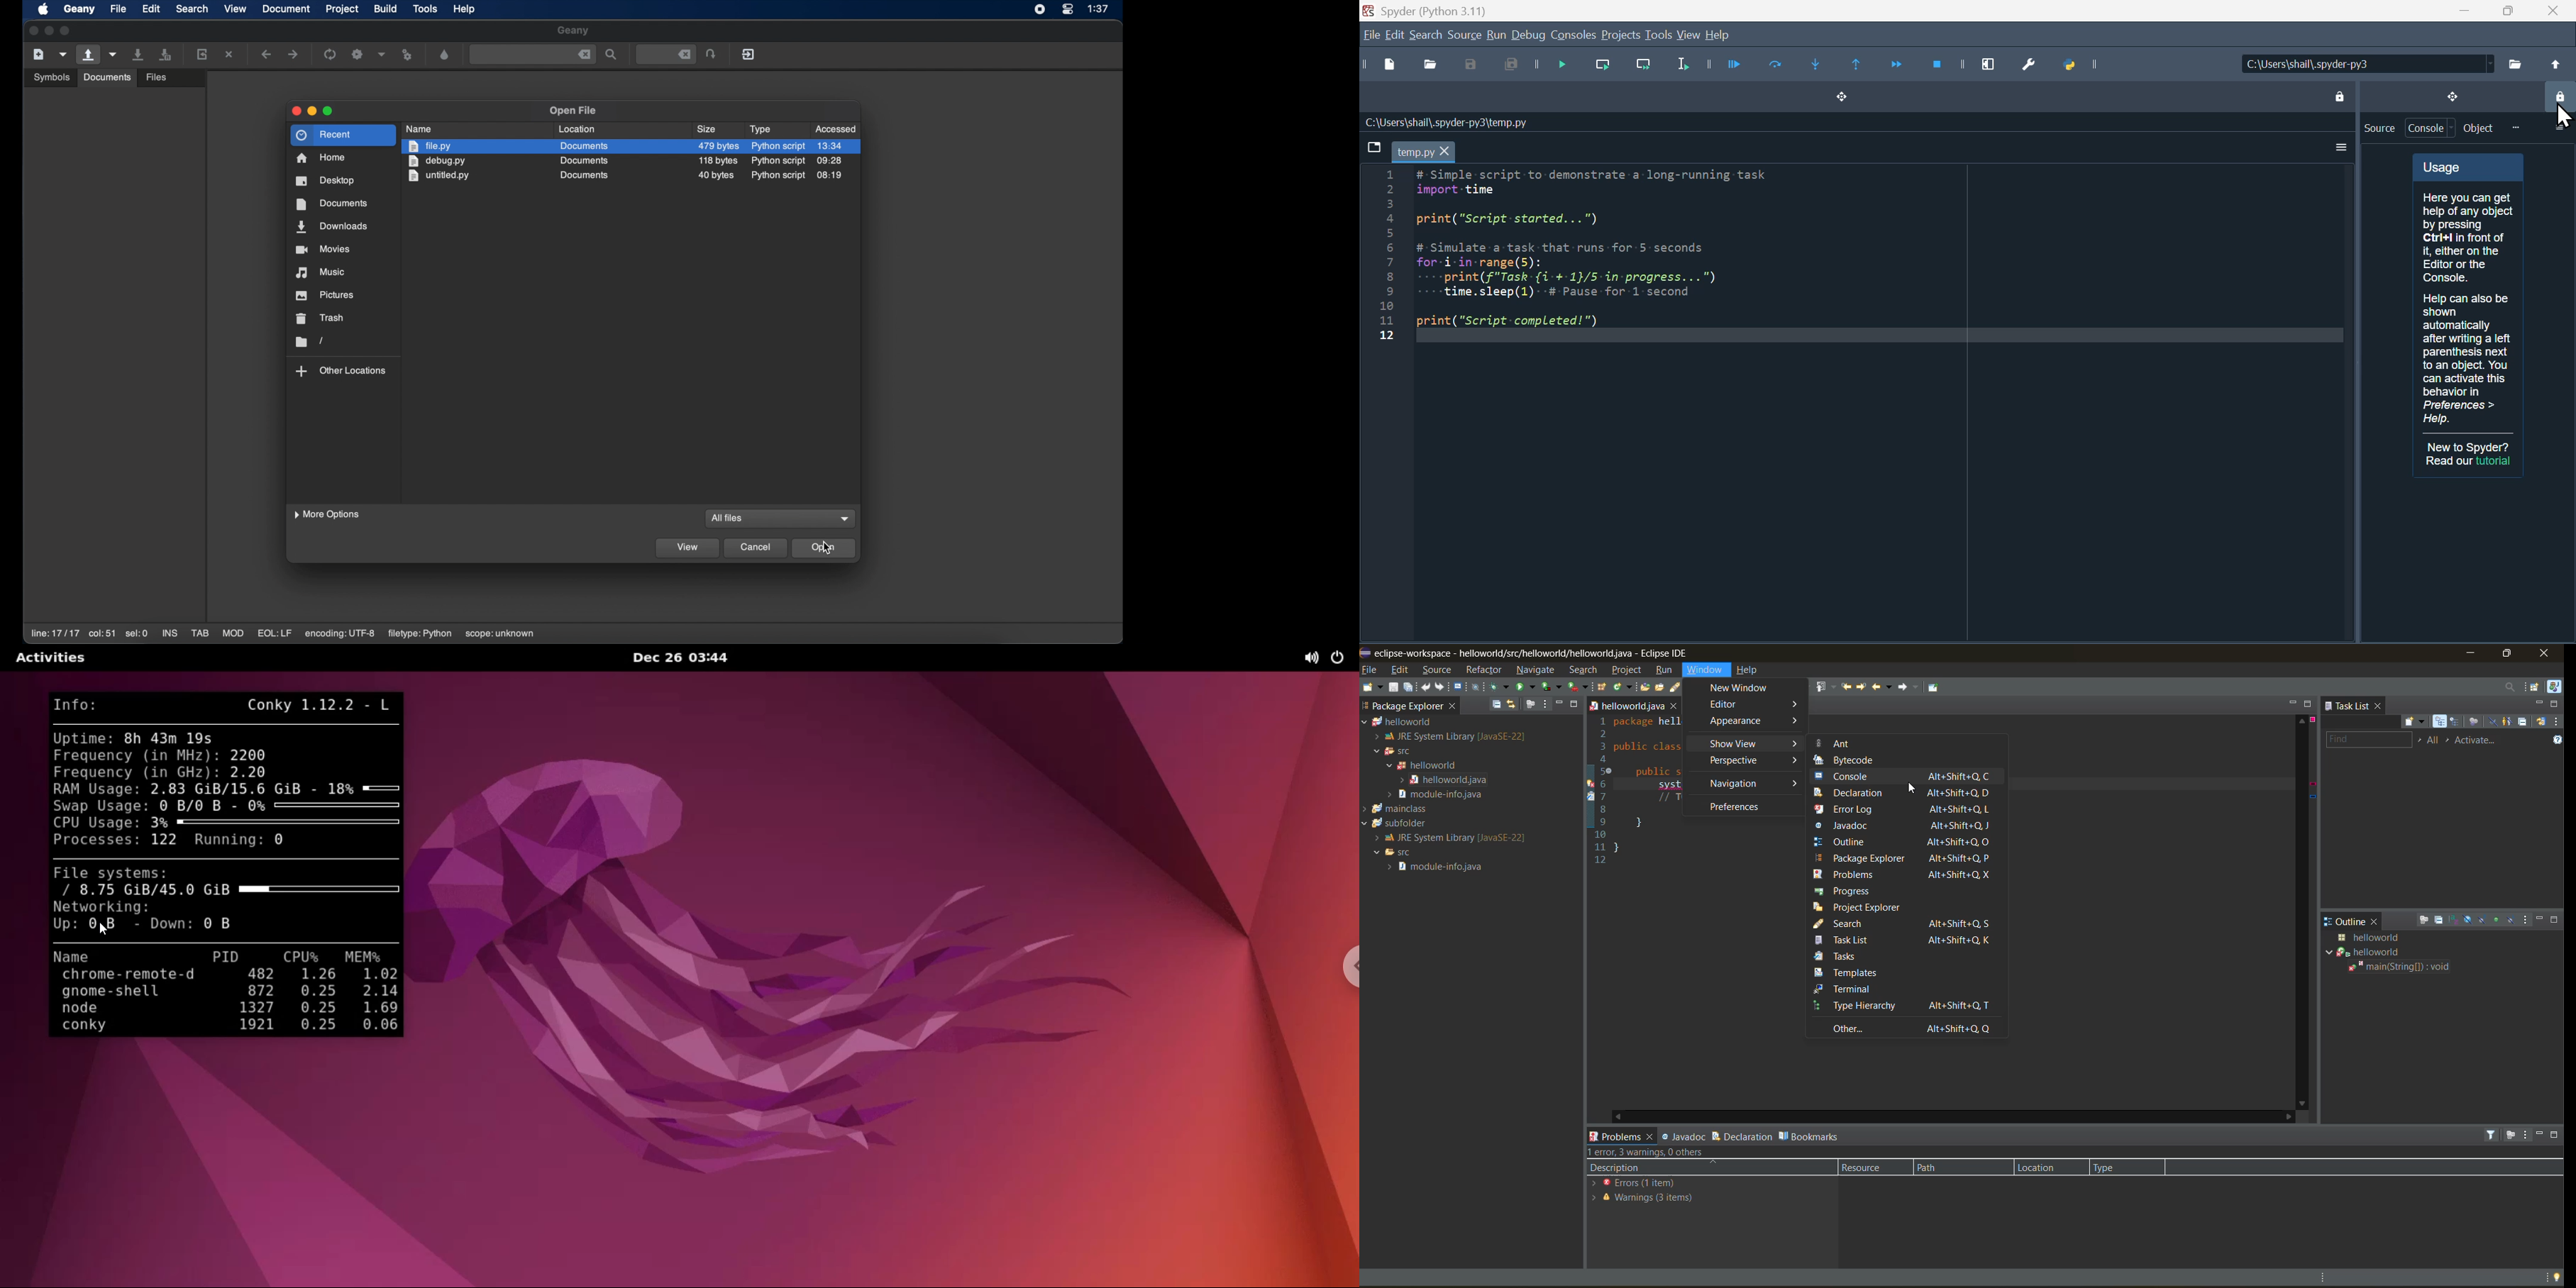 This screenshot has width=2576, height=1288. What do you see at coordinates (2417, 721) in the screenshot?
I see `new task` at bounding box center [2417, 721].